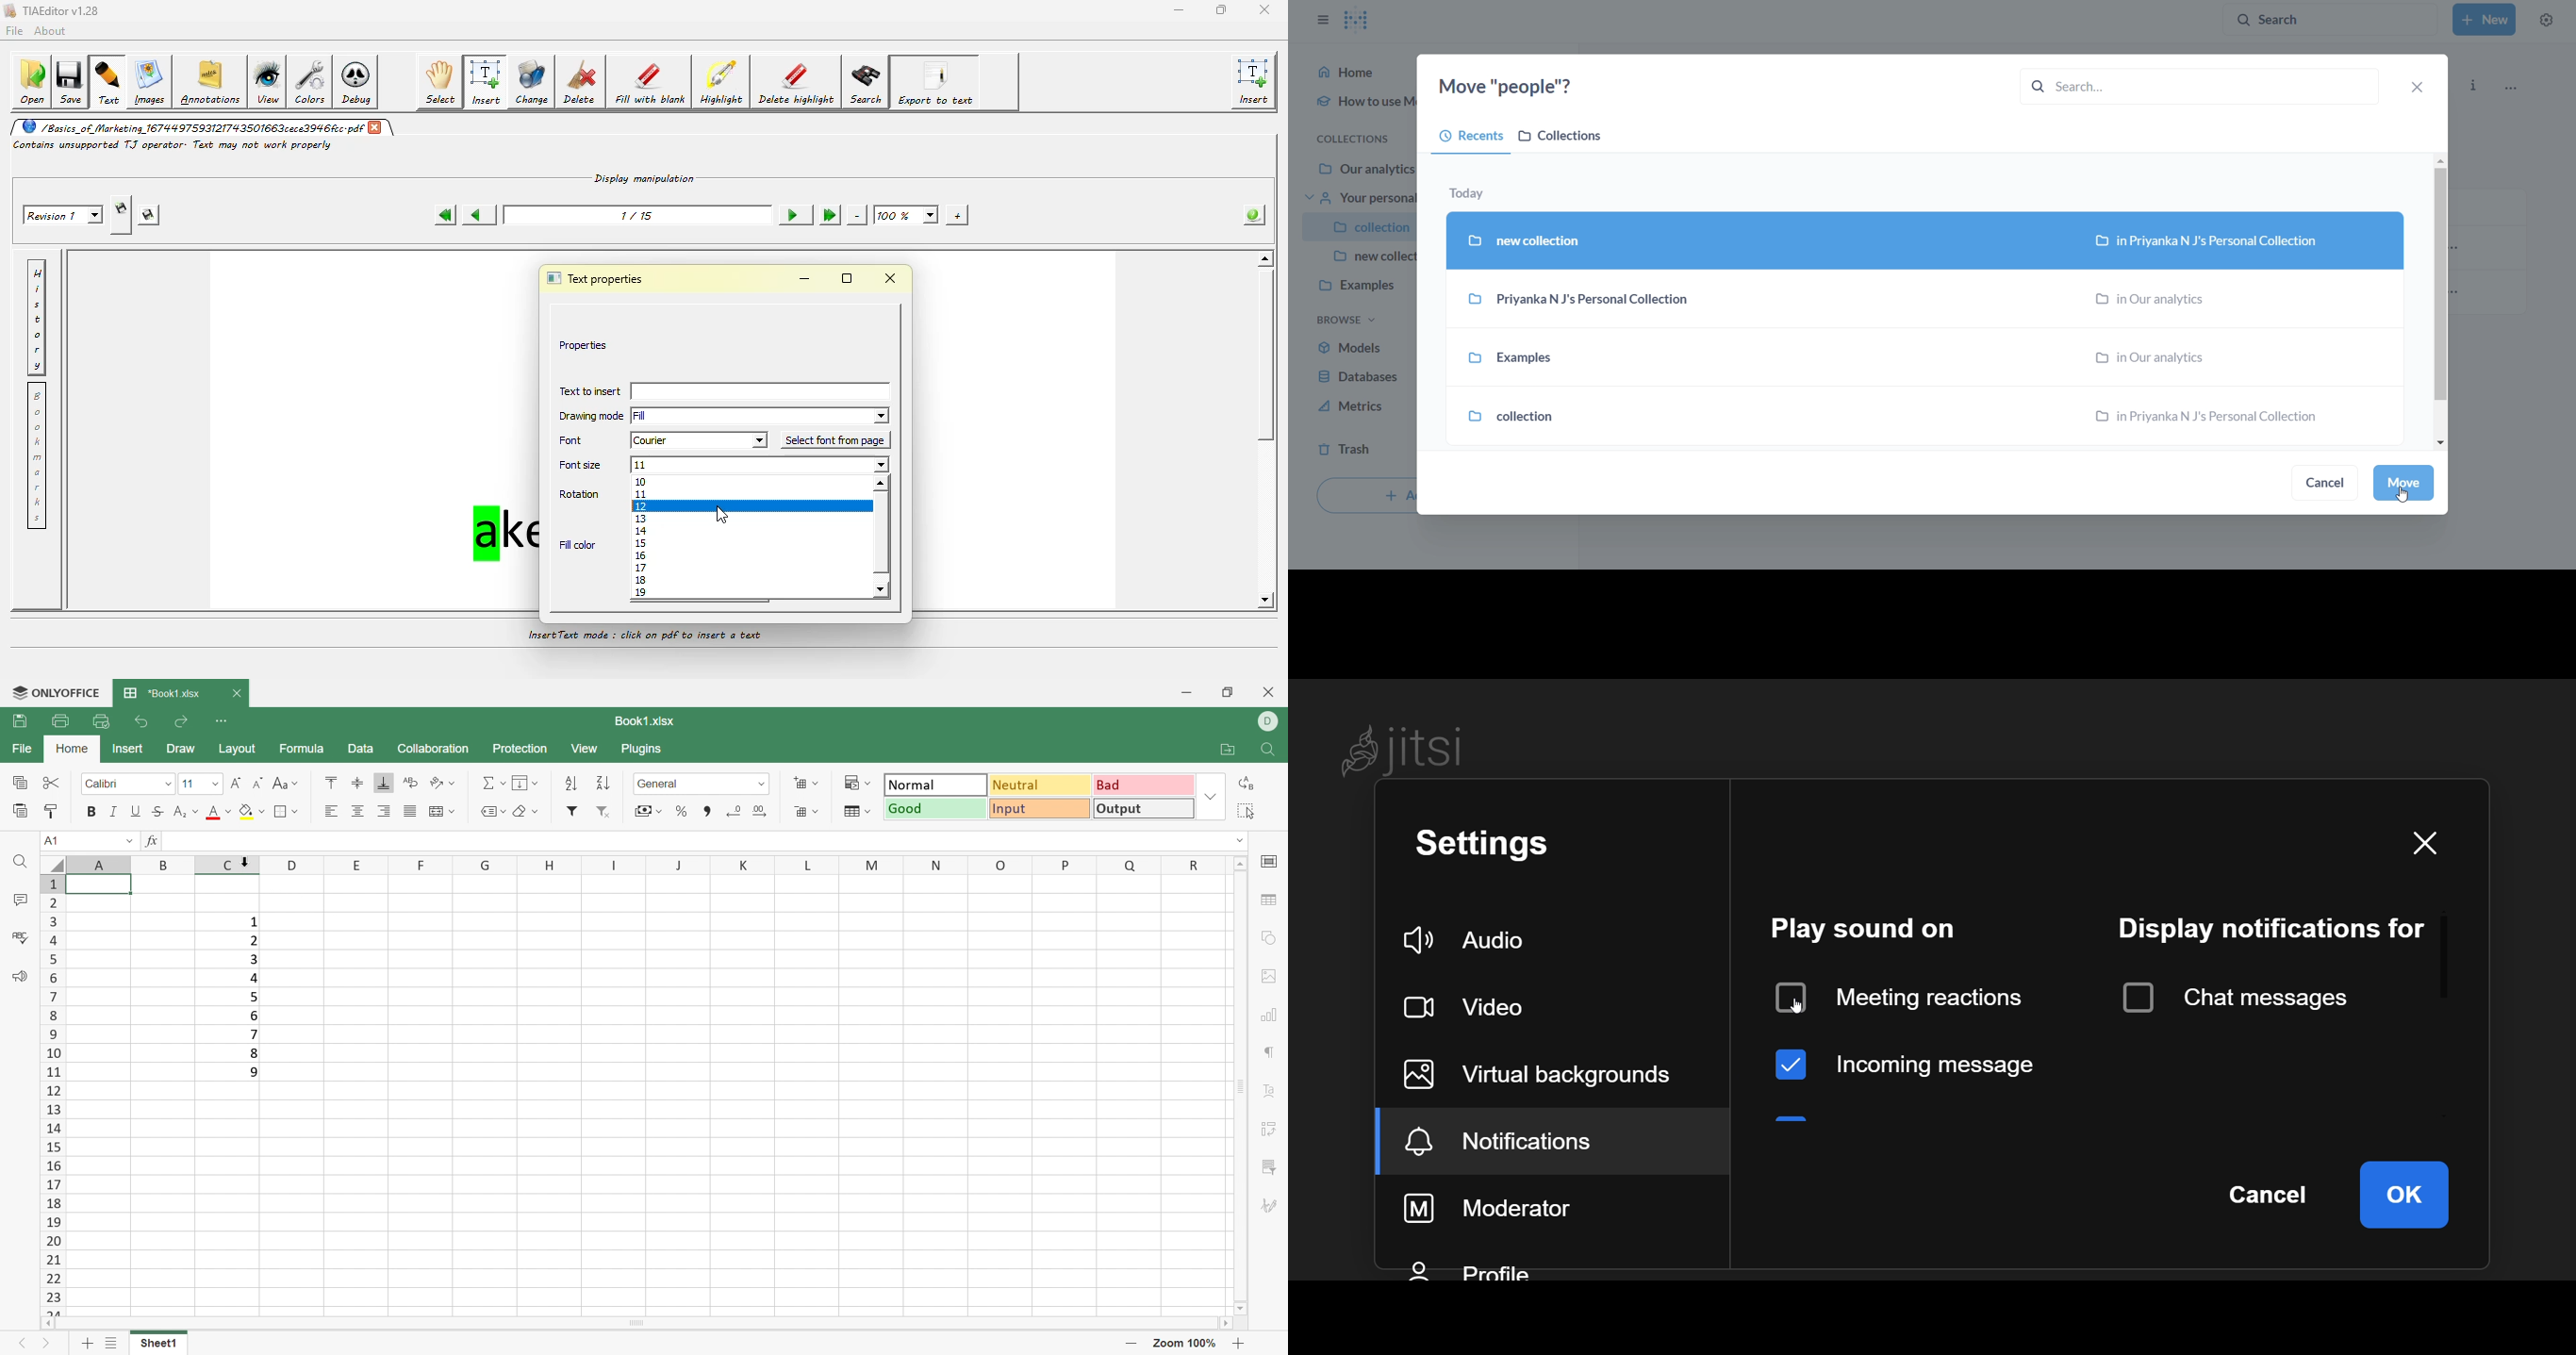 This screenshot has height=1372, width=2576. Describe the element at coordinates (136, 811) in the screenshot. I see `Underline` at that location.